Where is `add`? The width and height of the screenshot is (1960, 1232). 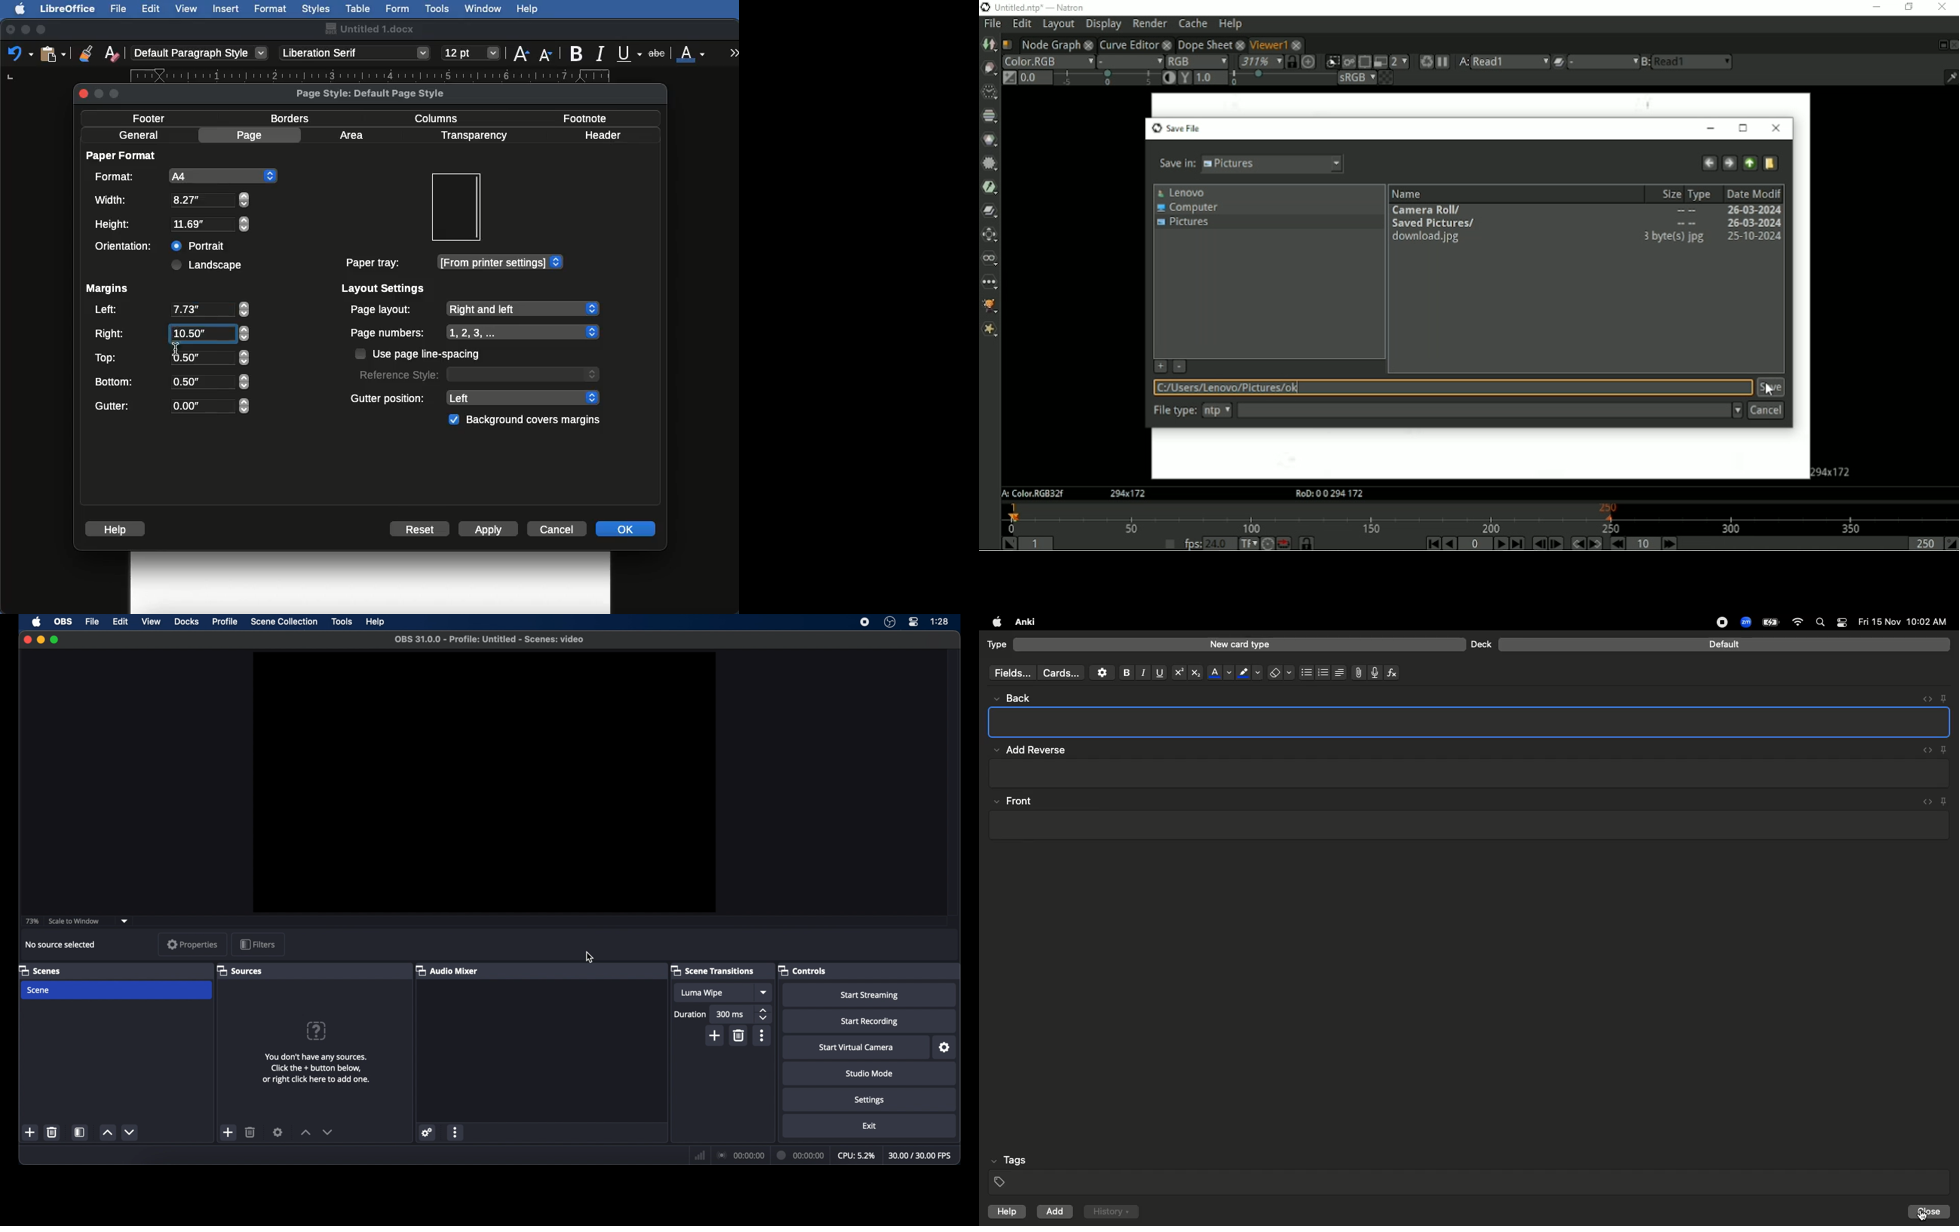
add is located at coordinates (715, 1036).